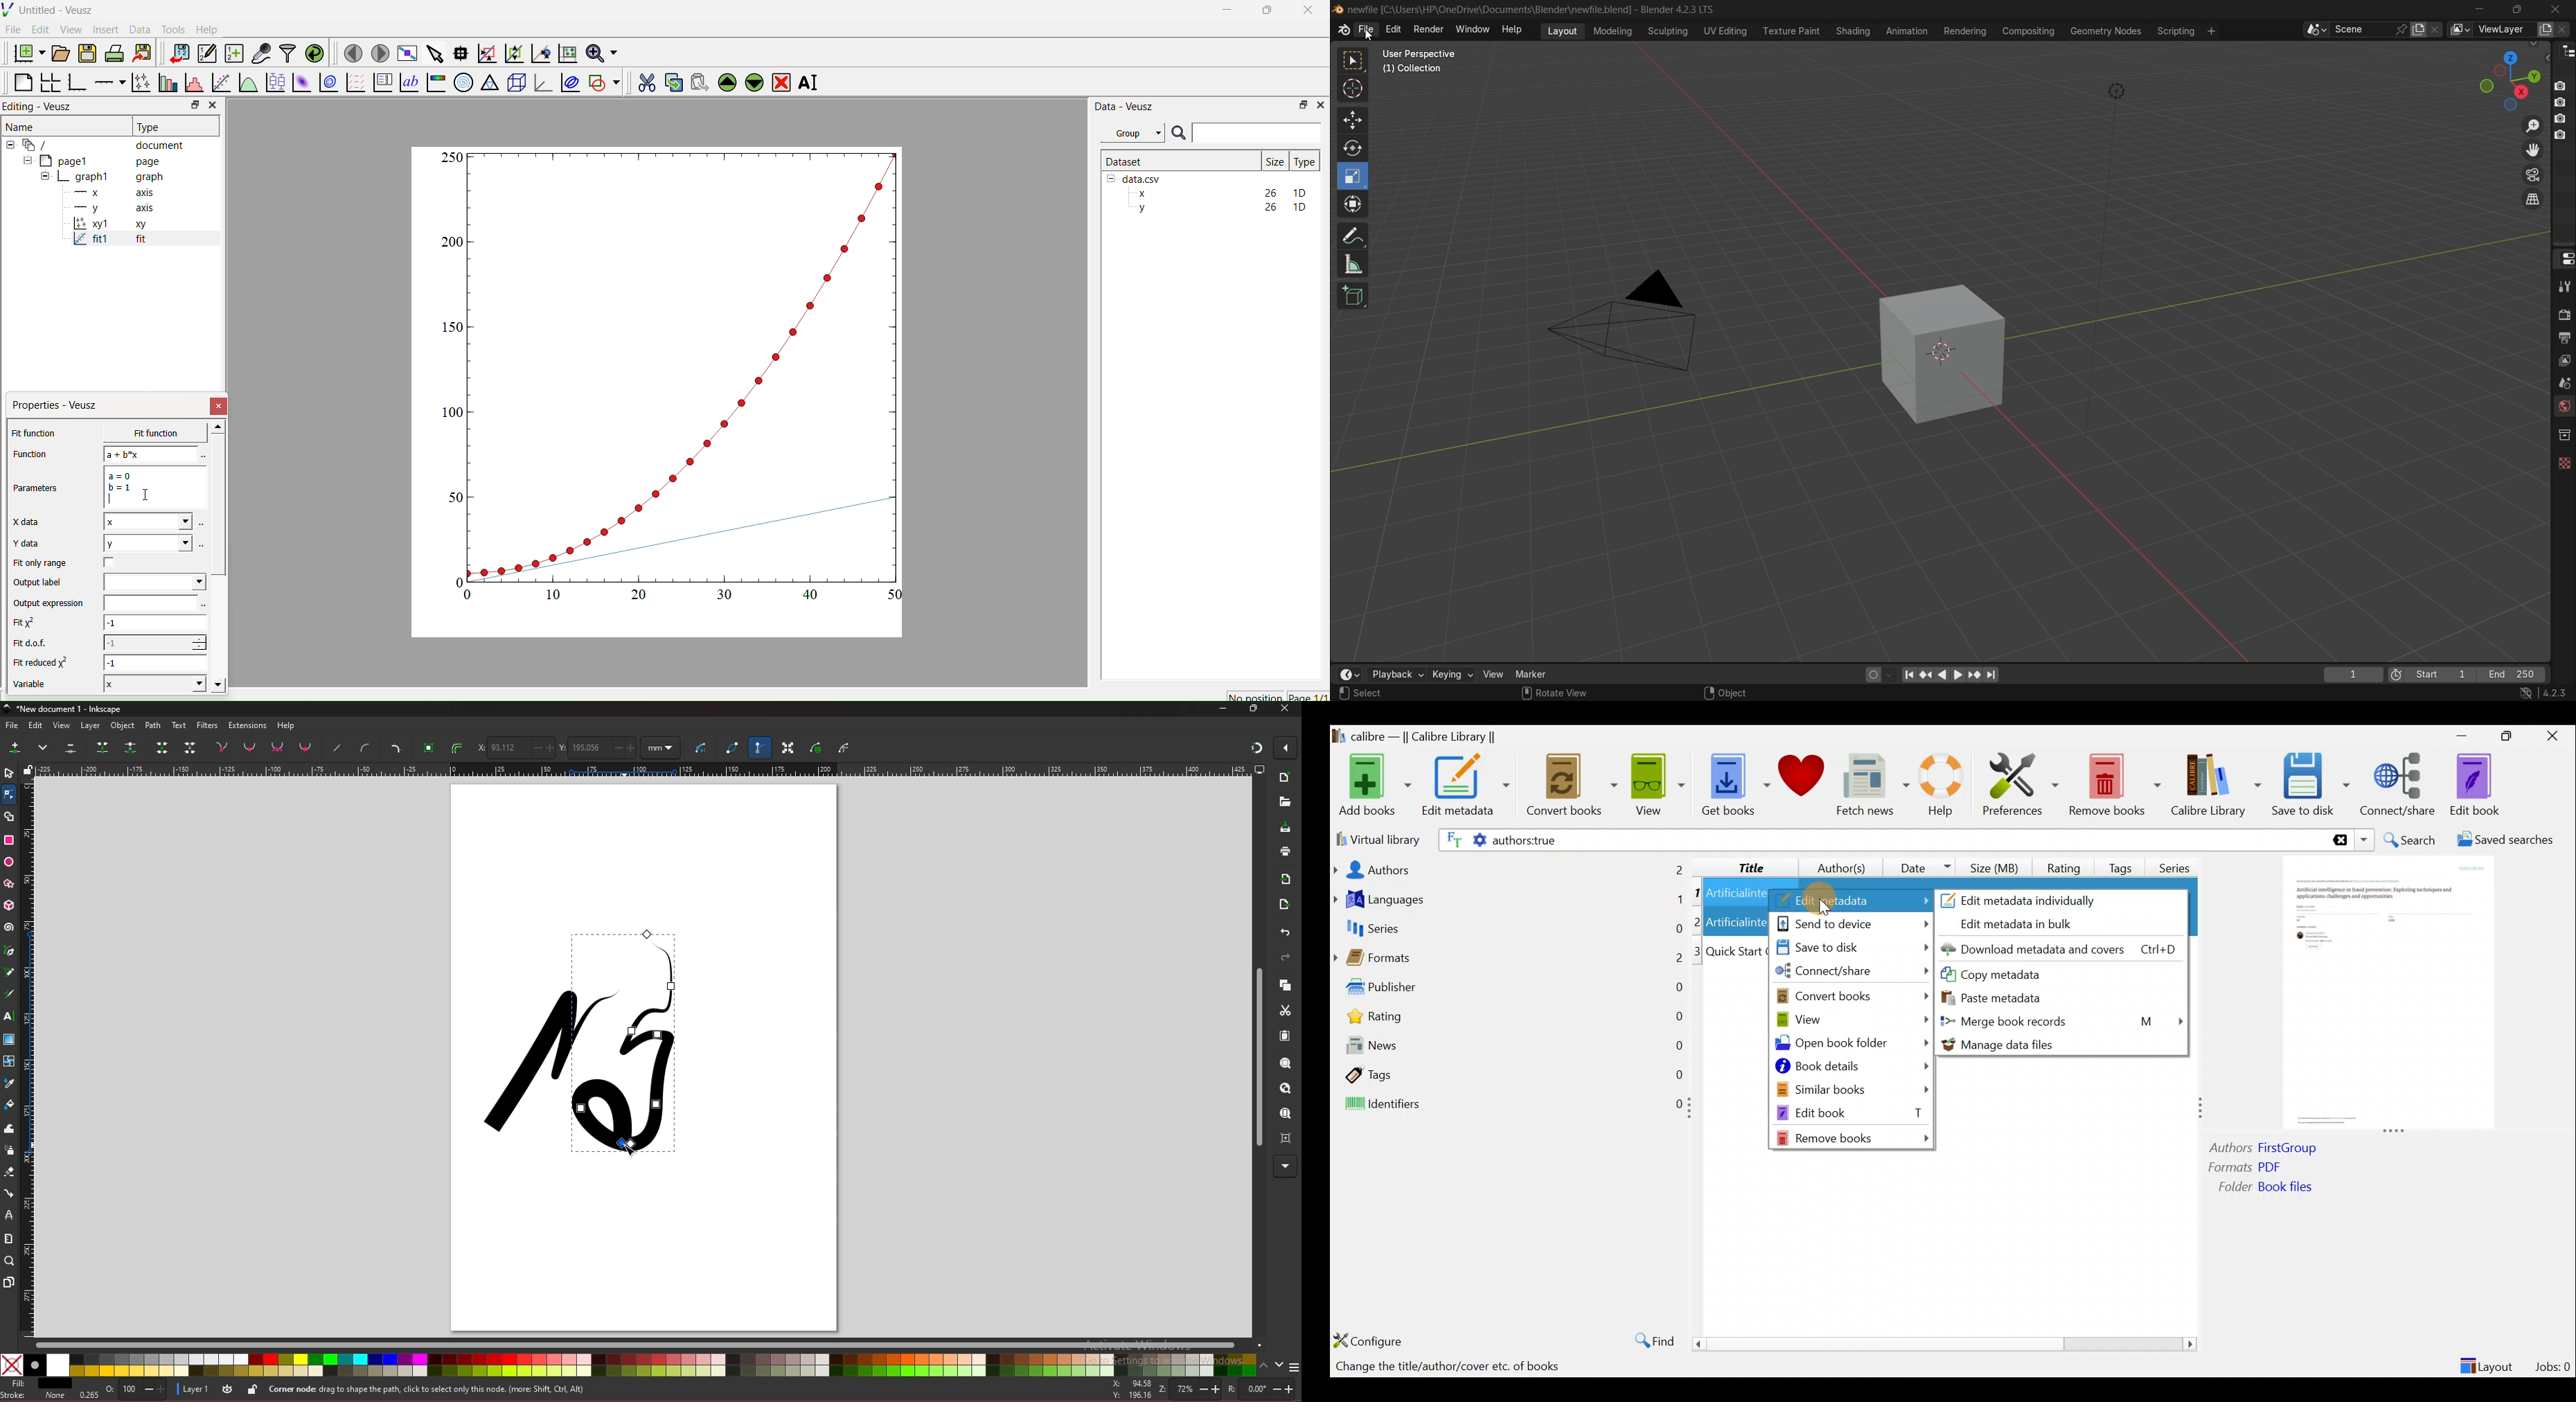  What do you see at coordinates (703, 746) in the screenshot?
I see `curve` at bounding box center [703, 746].